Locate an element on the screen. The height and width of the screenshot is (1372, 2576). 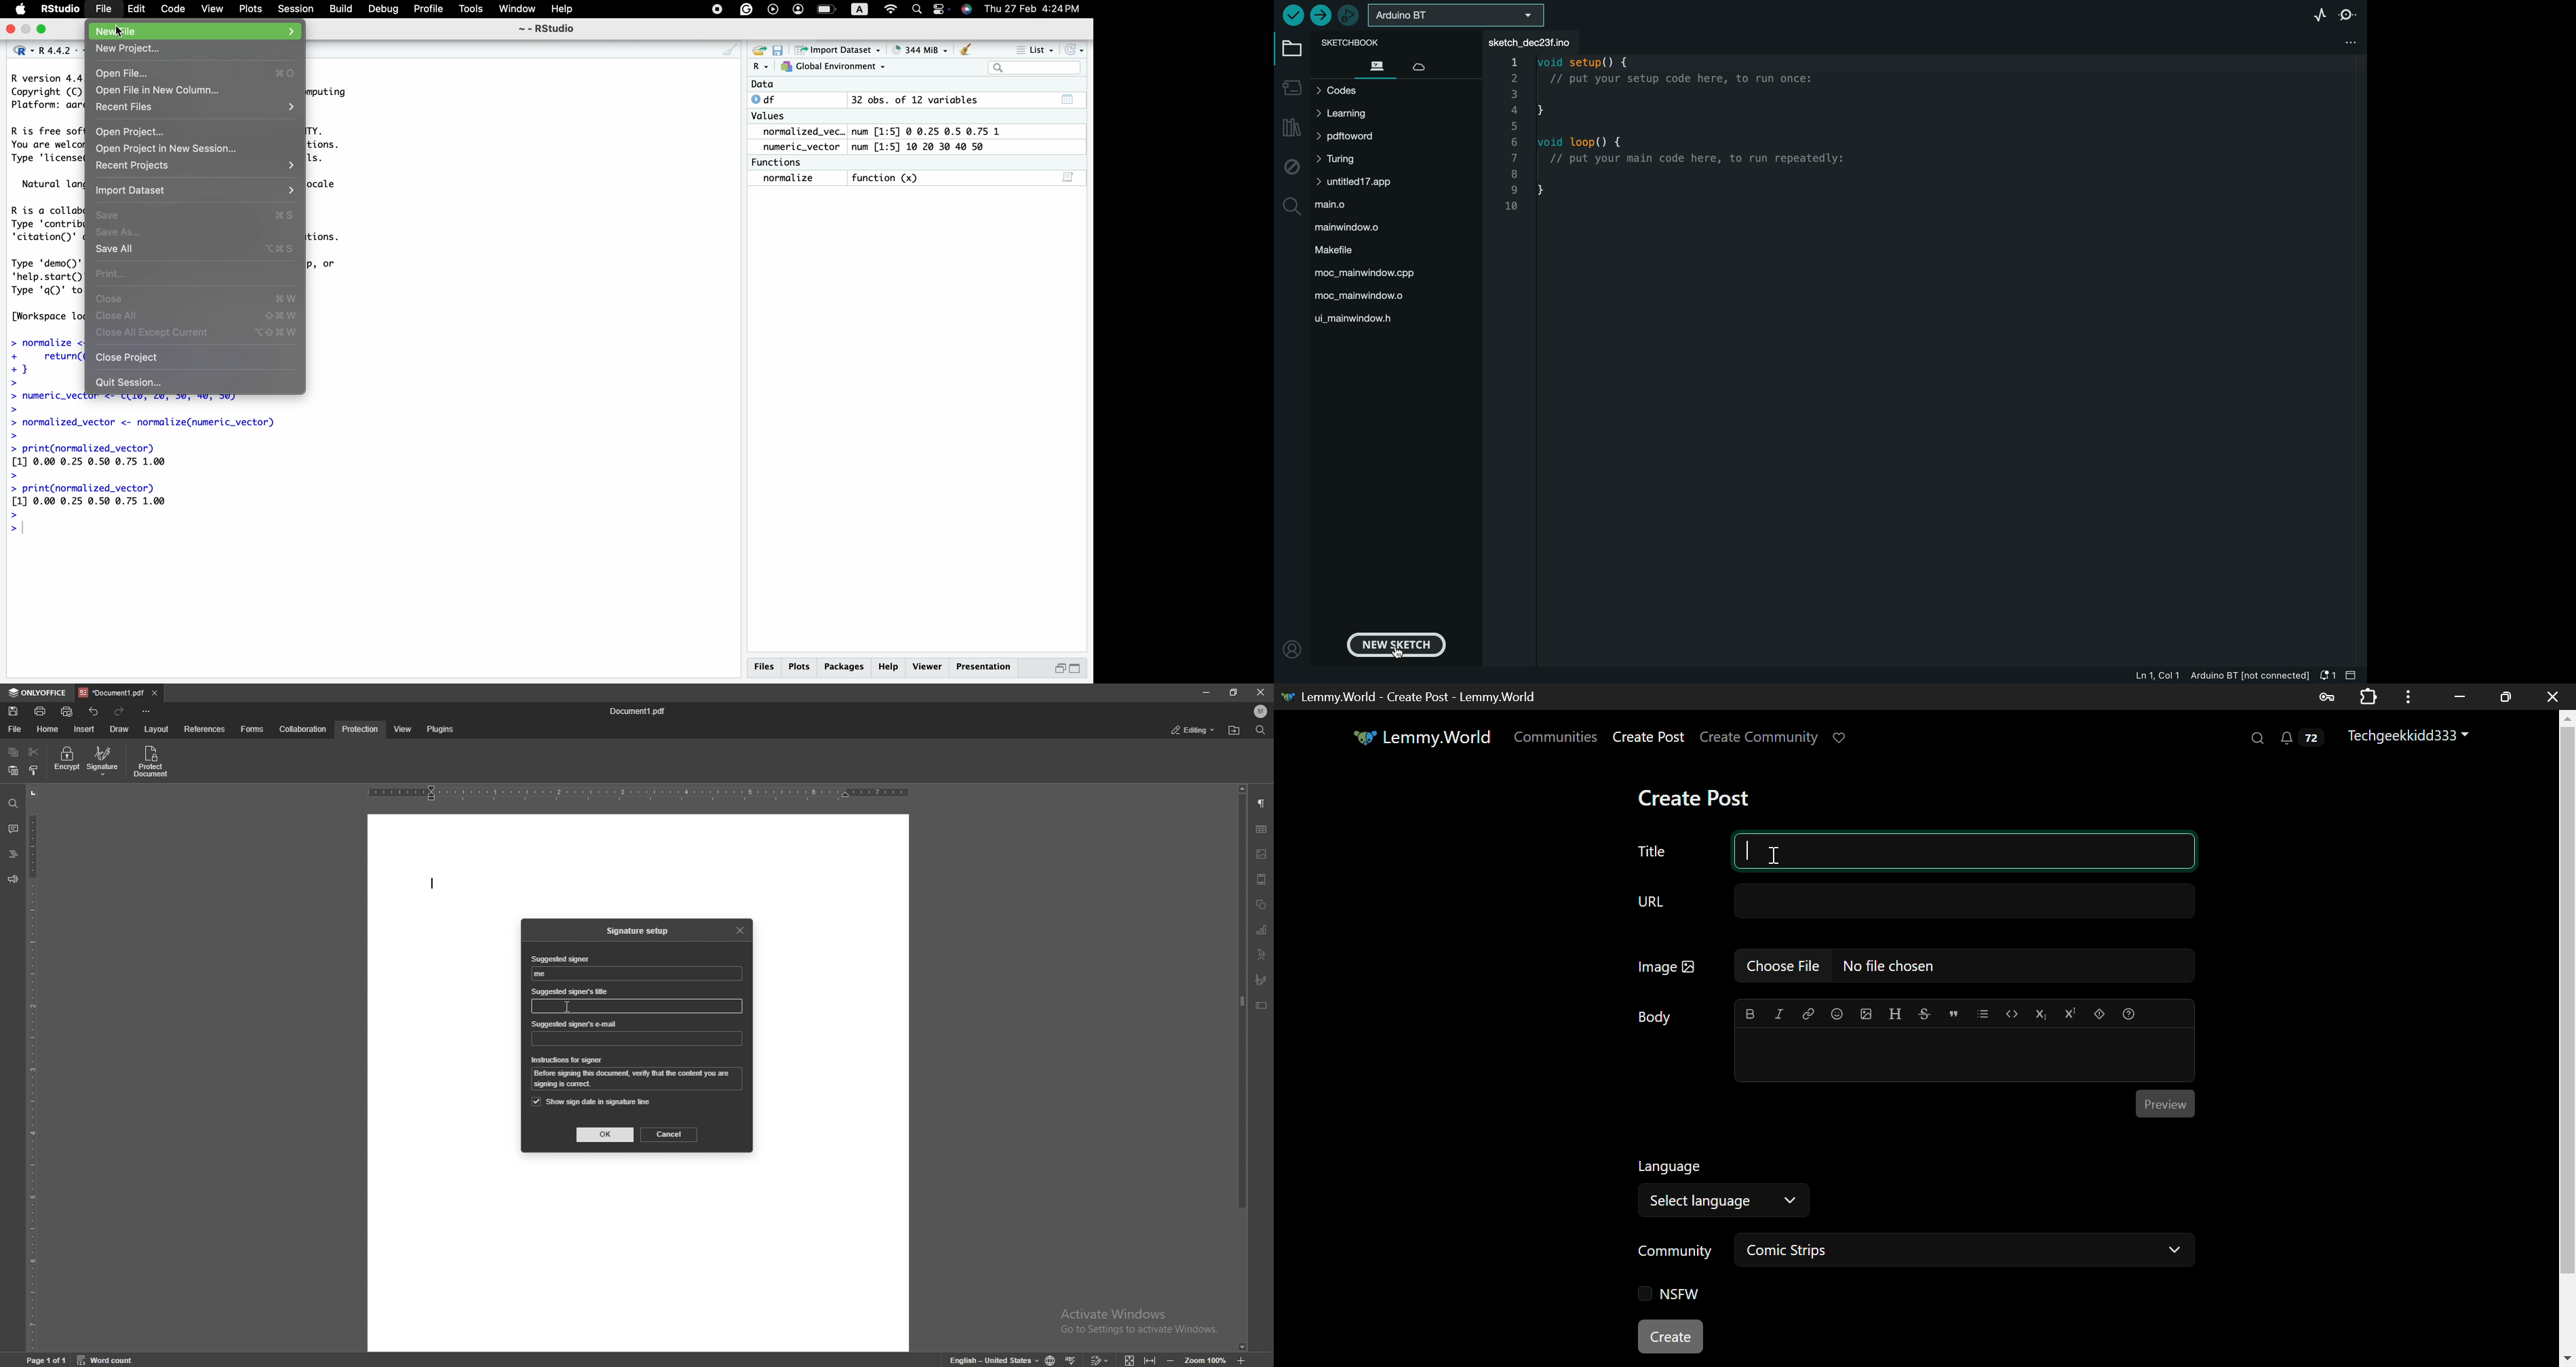
Open File... is located at coordinates (125, 74).